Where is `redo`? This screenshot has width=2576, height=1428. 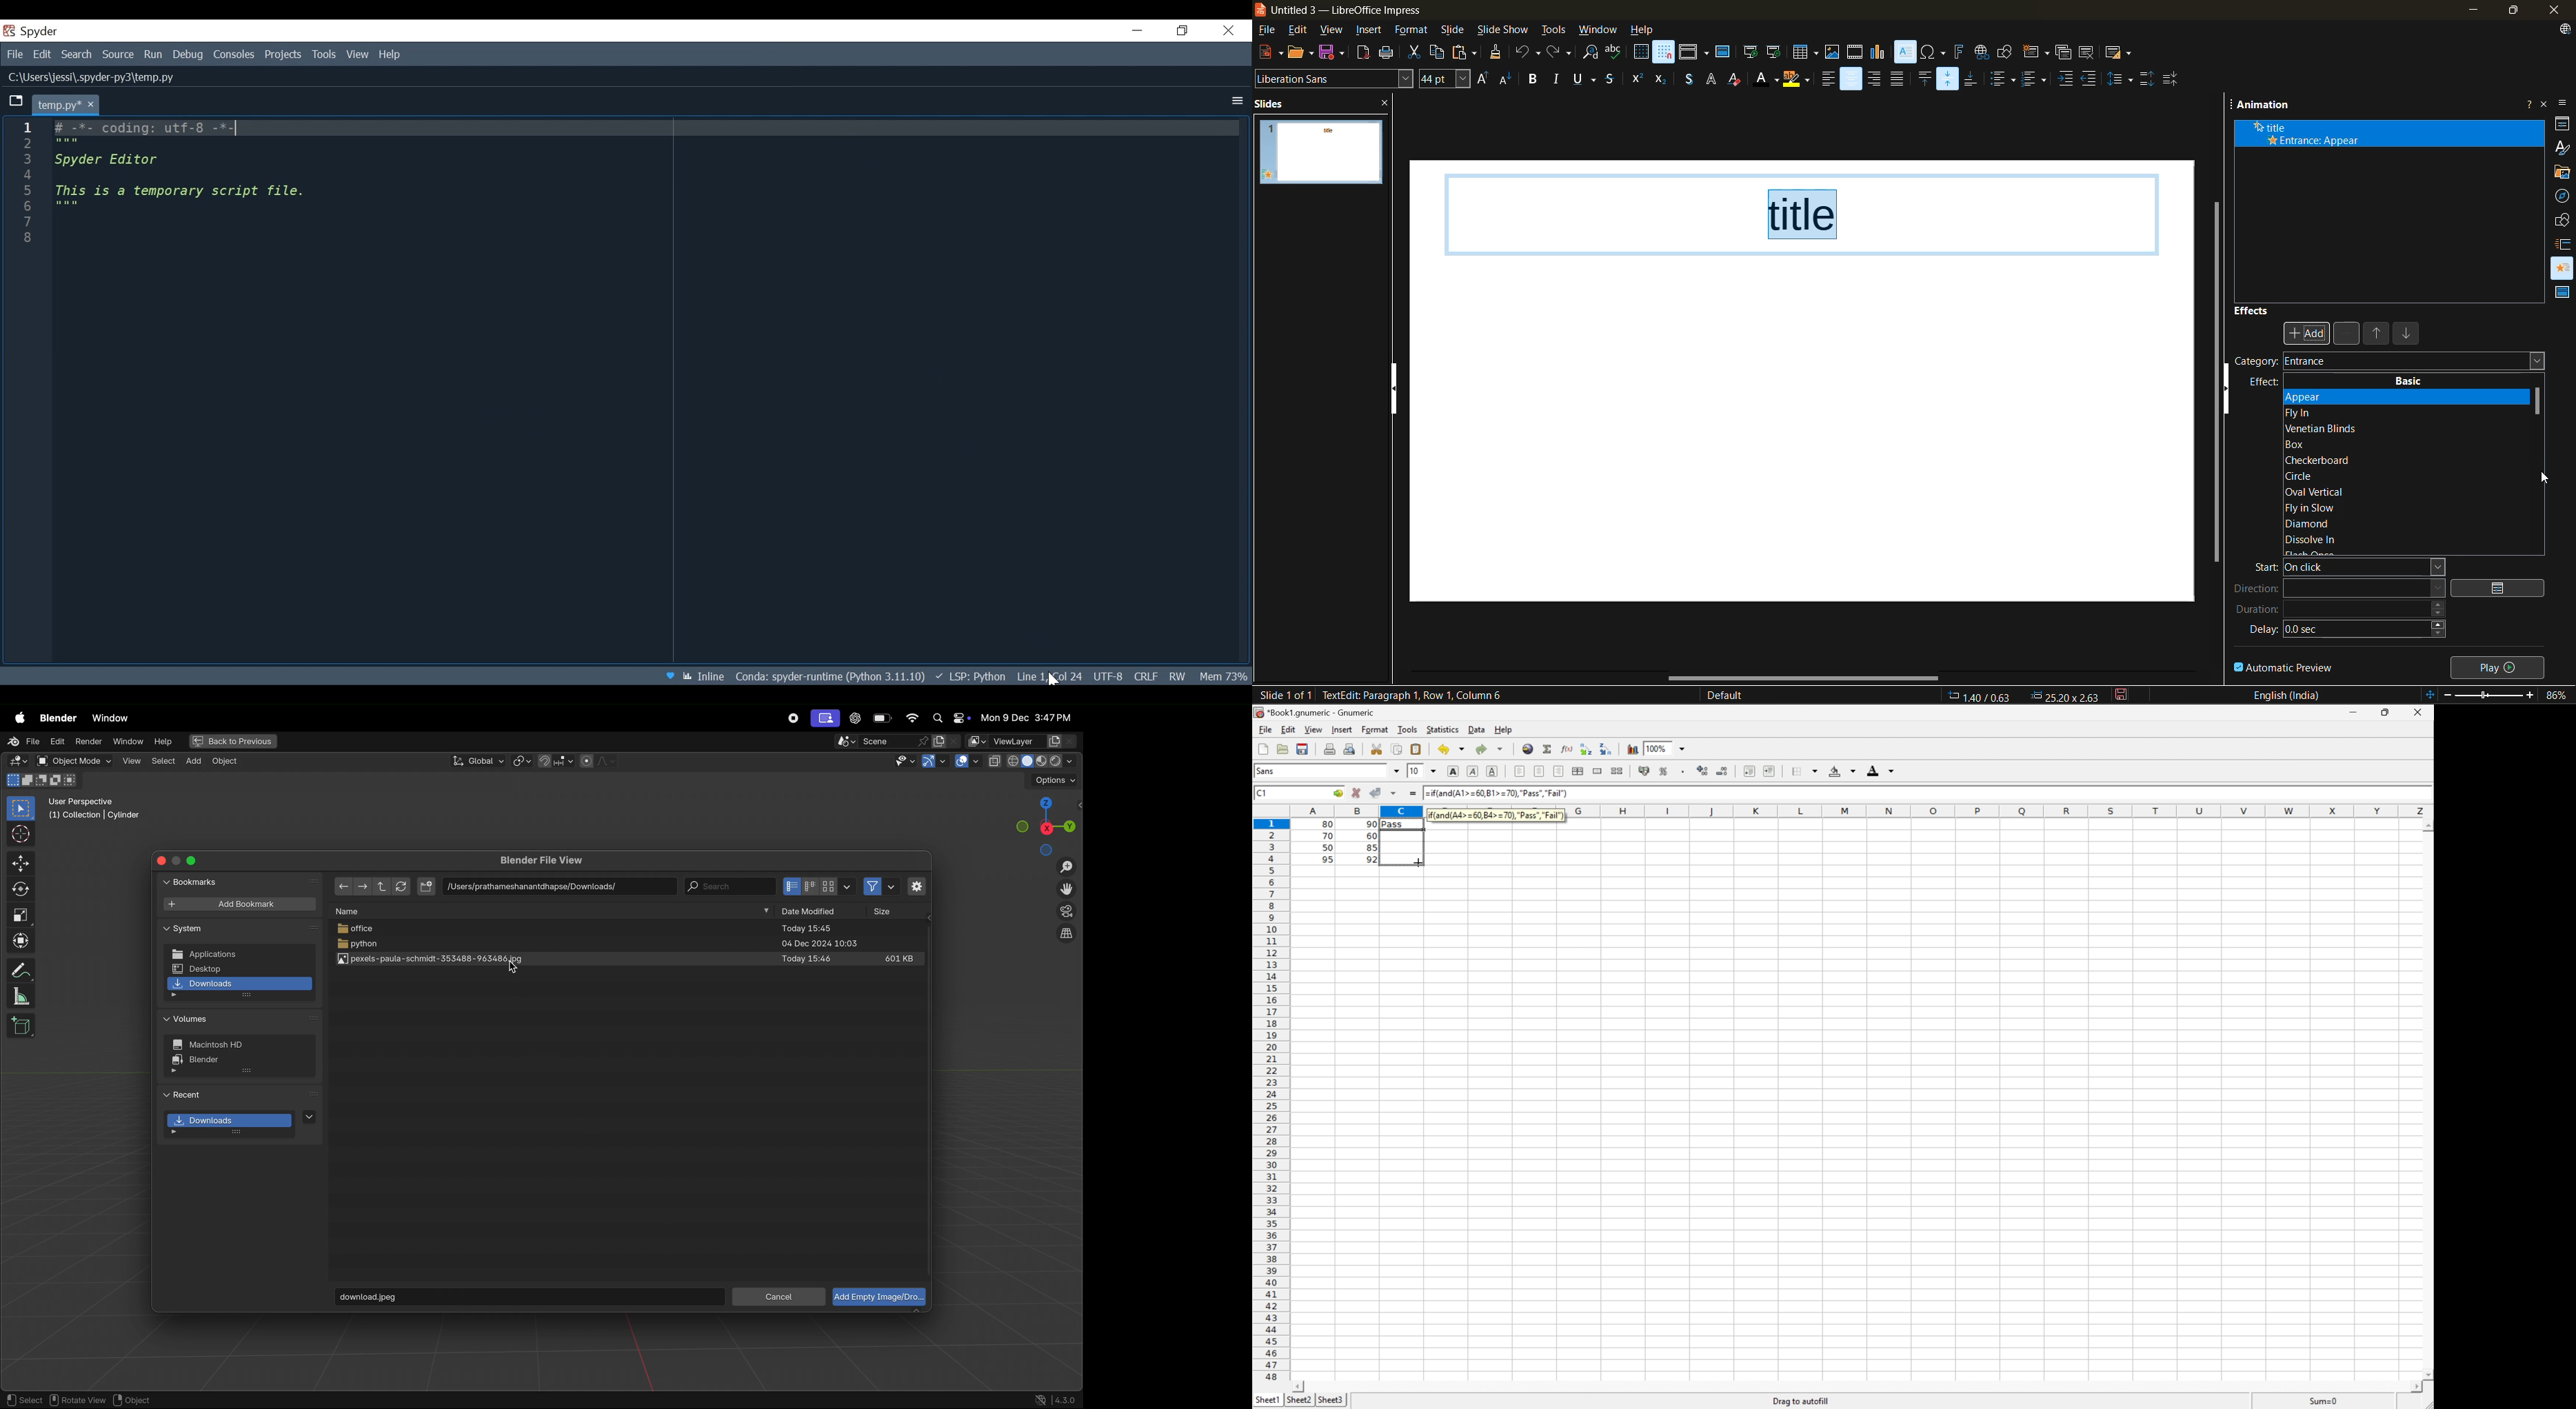
redo is located at coordinates (1558, 52).